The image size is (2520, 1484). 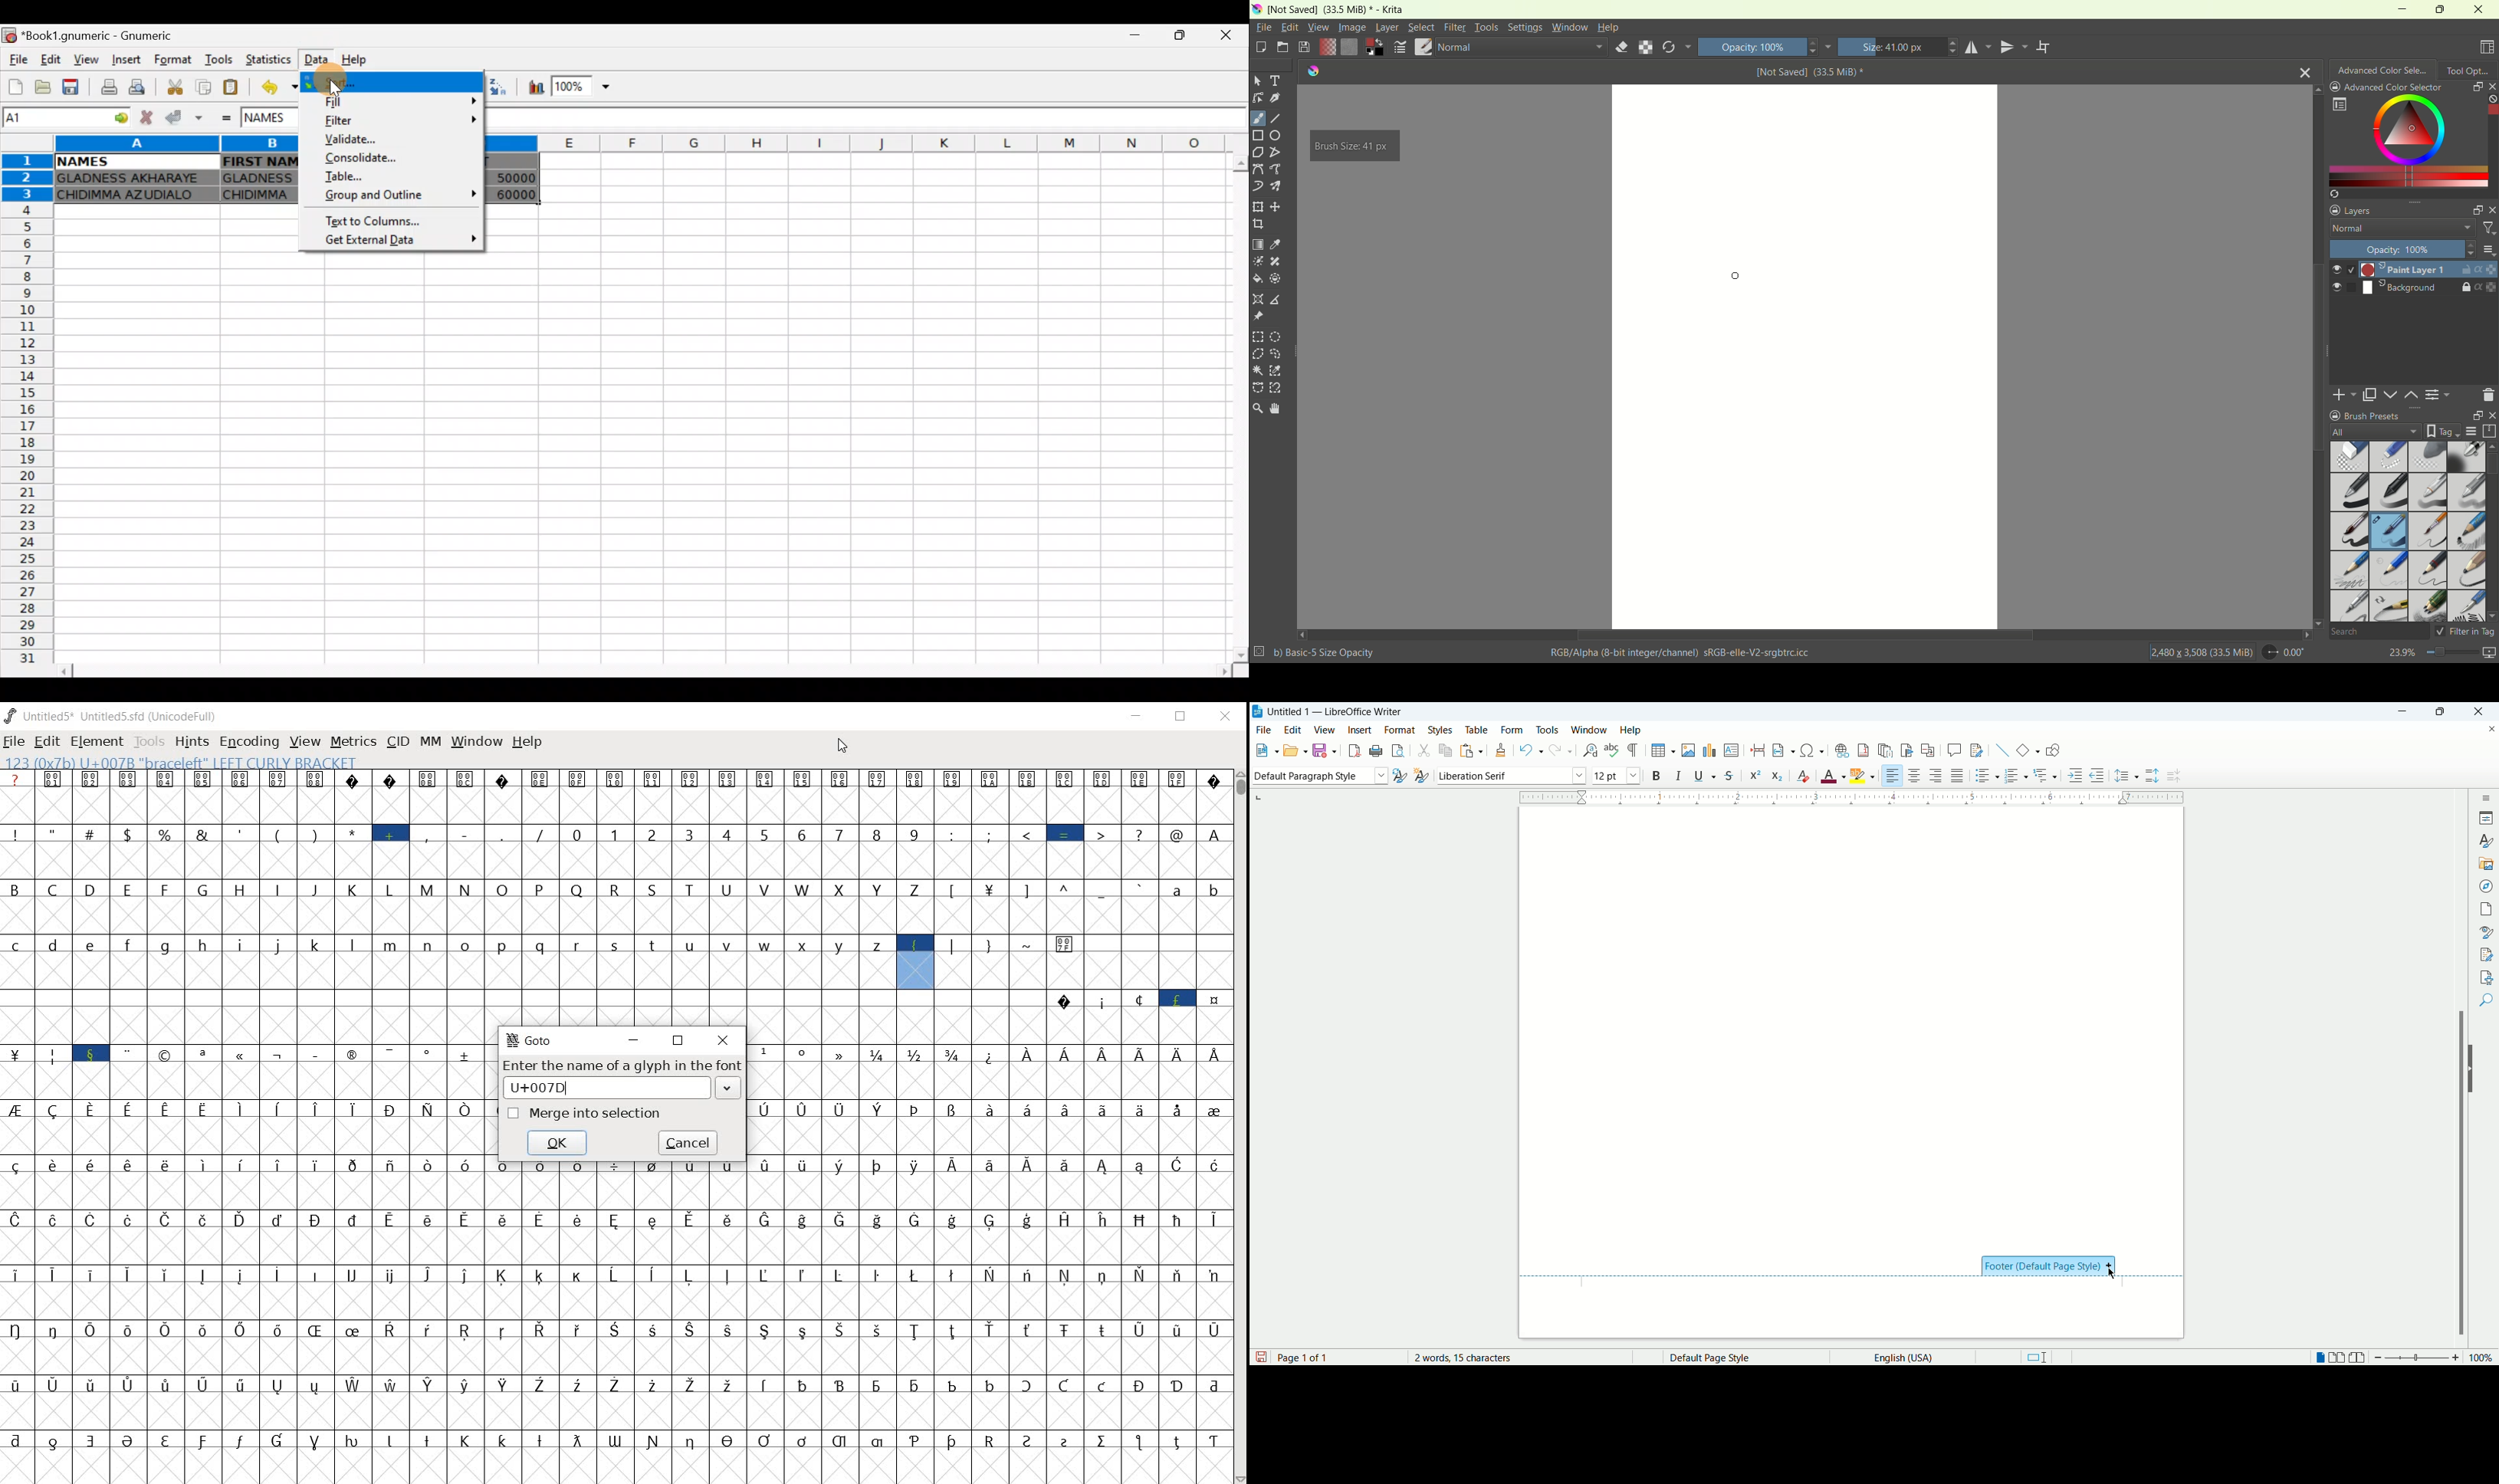 I want to click on magnetic curve selection, so click(x=1277, y=388).